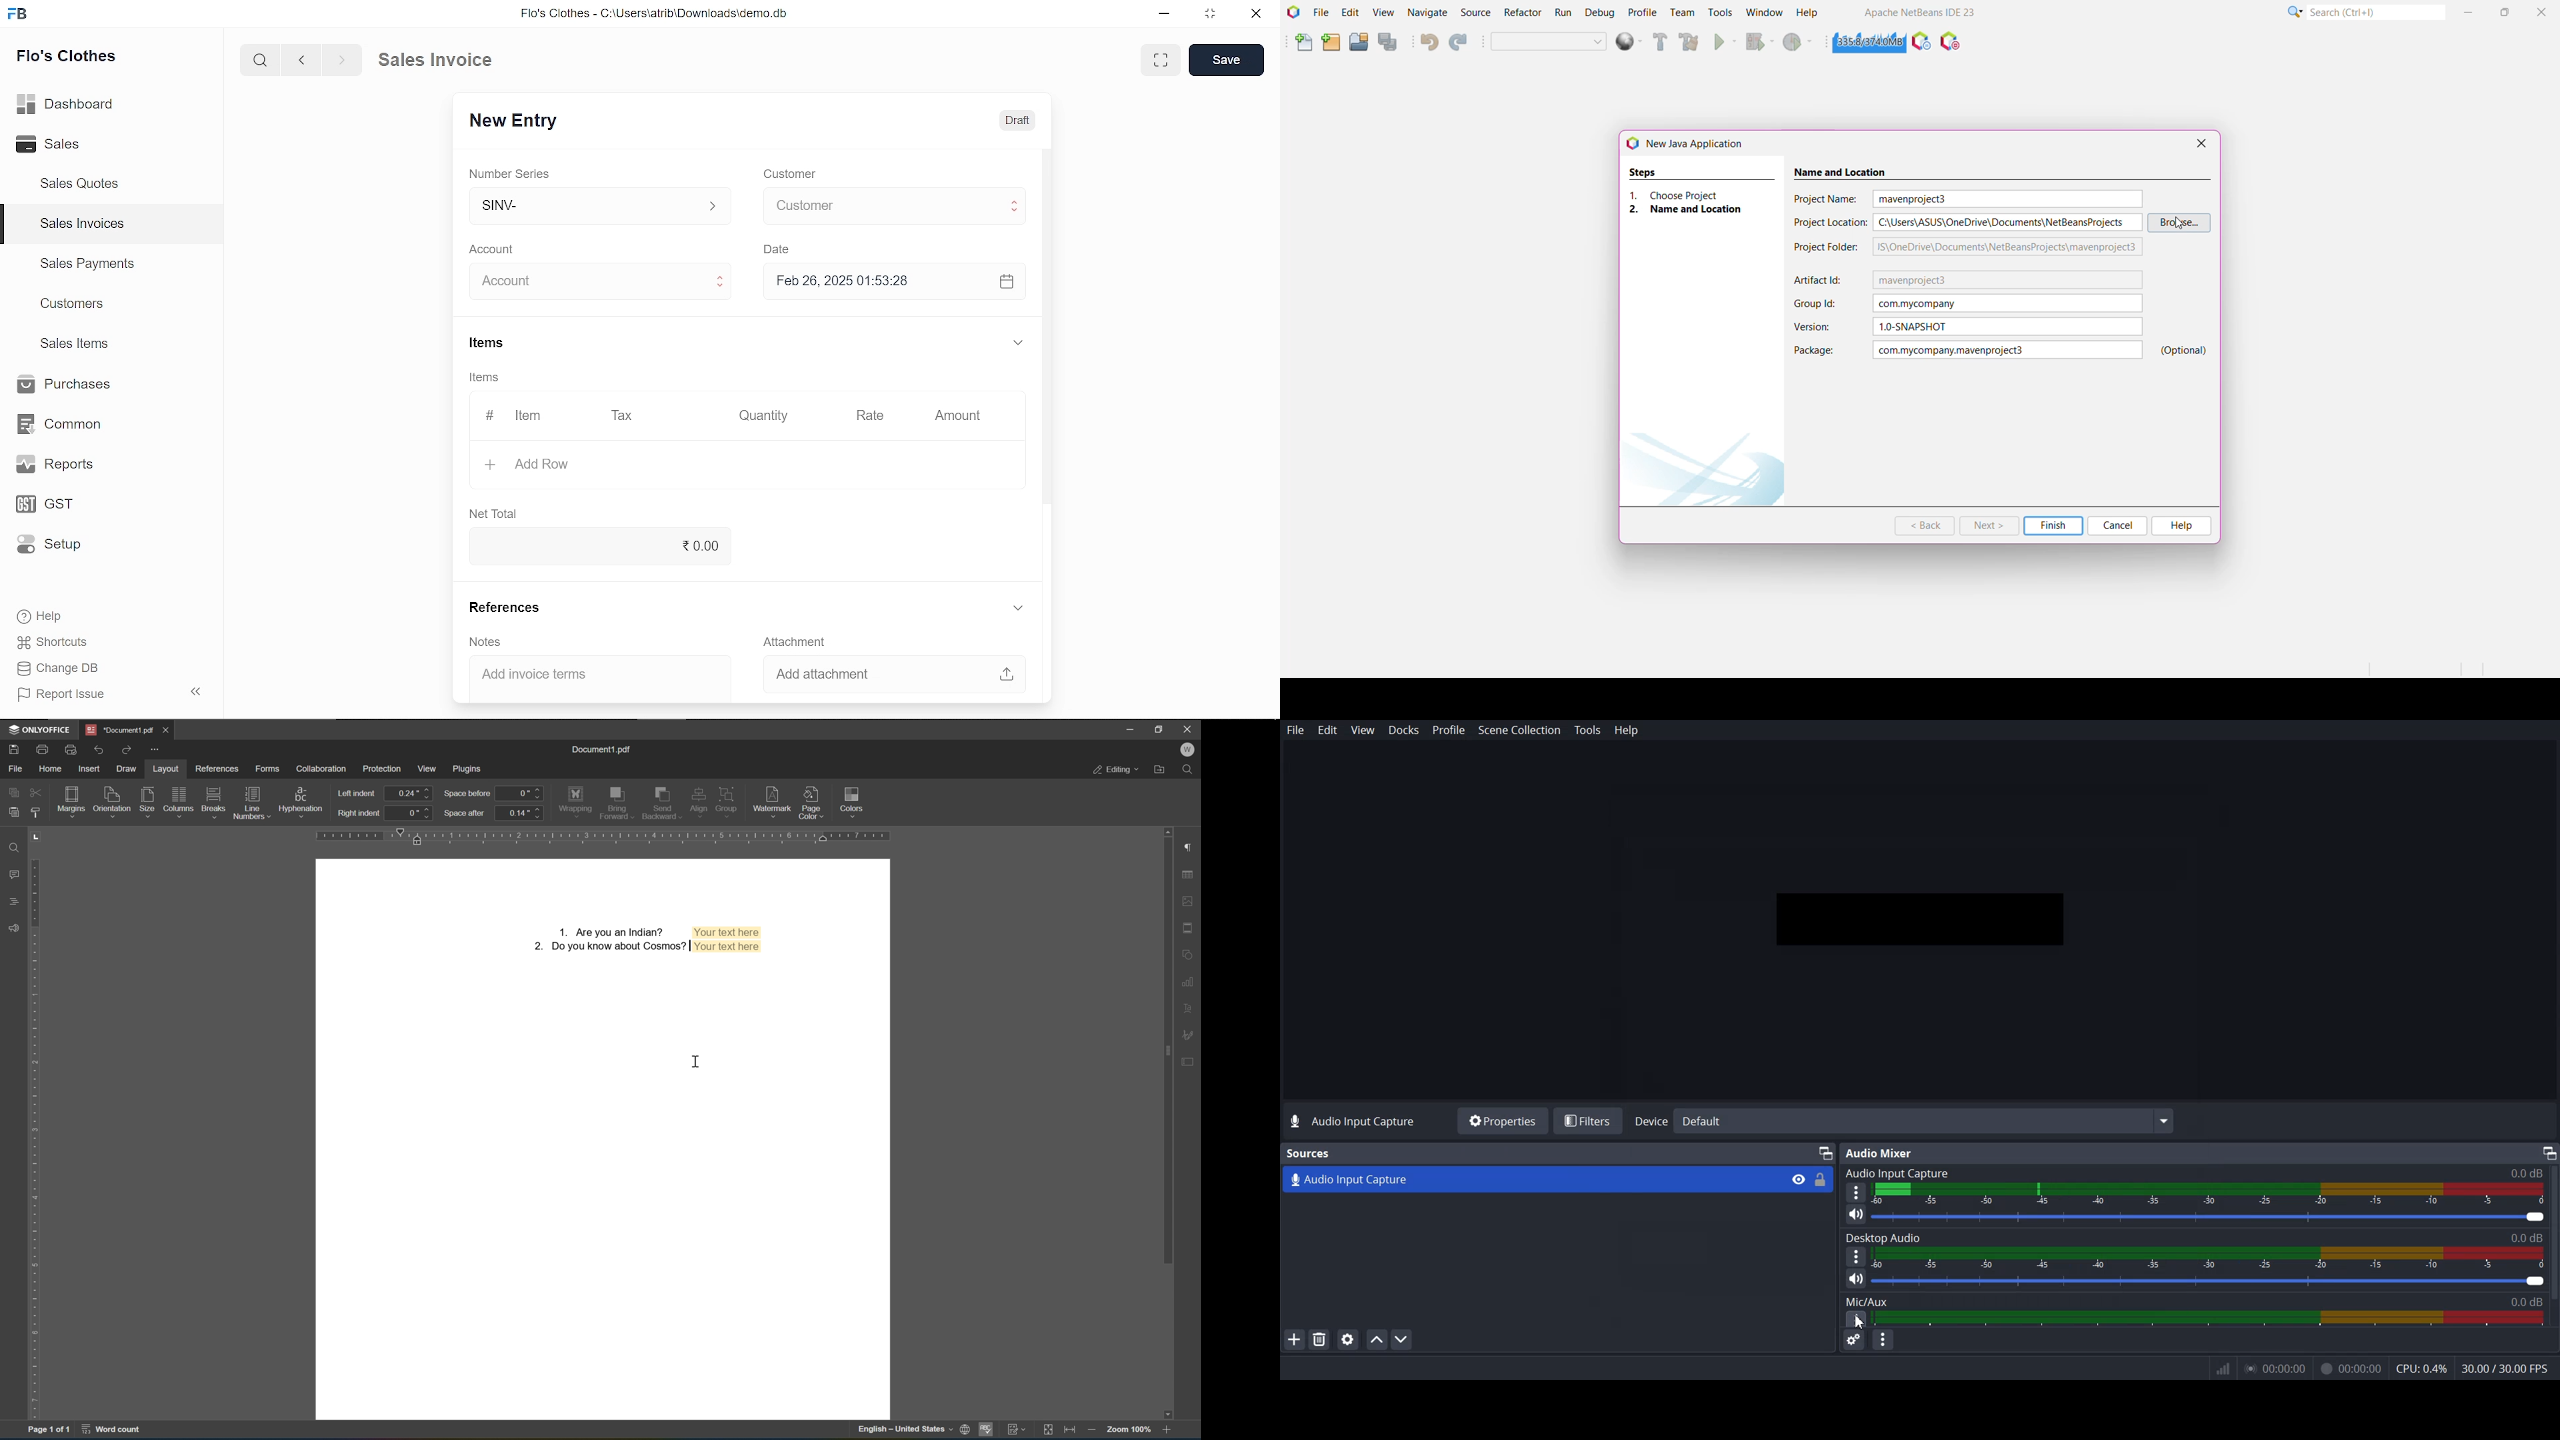  What do you see at coordinates (958, 416) in the screenshot?
I see `Amount` at bounding box center [958, 416].